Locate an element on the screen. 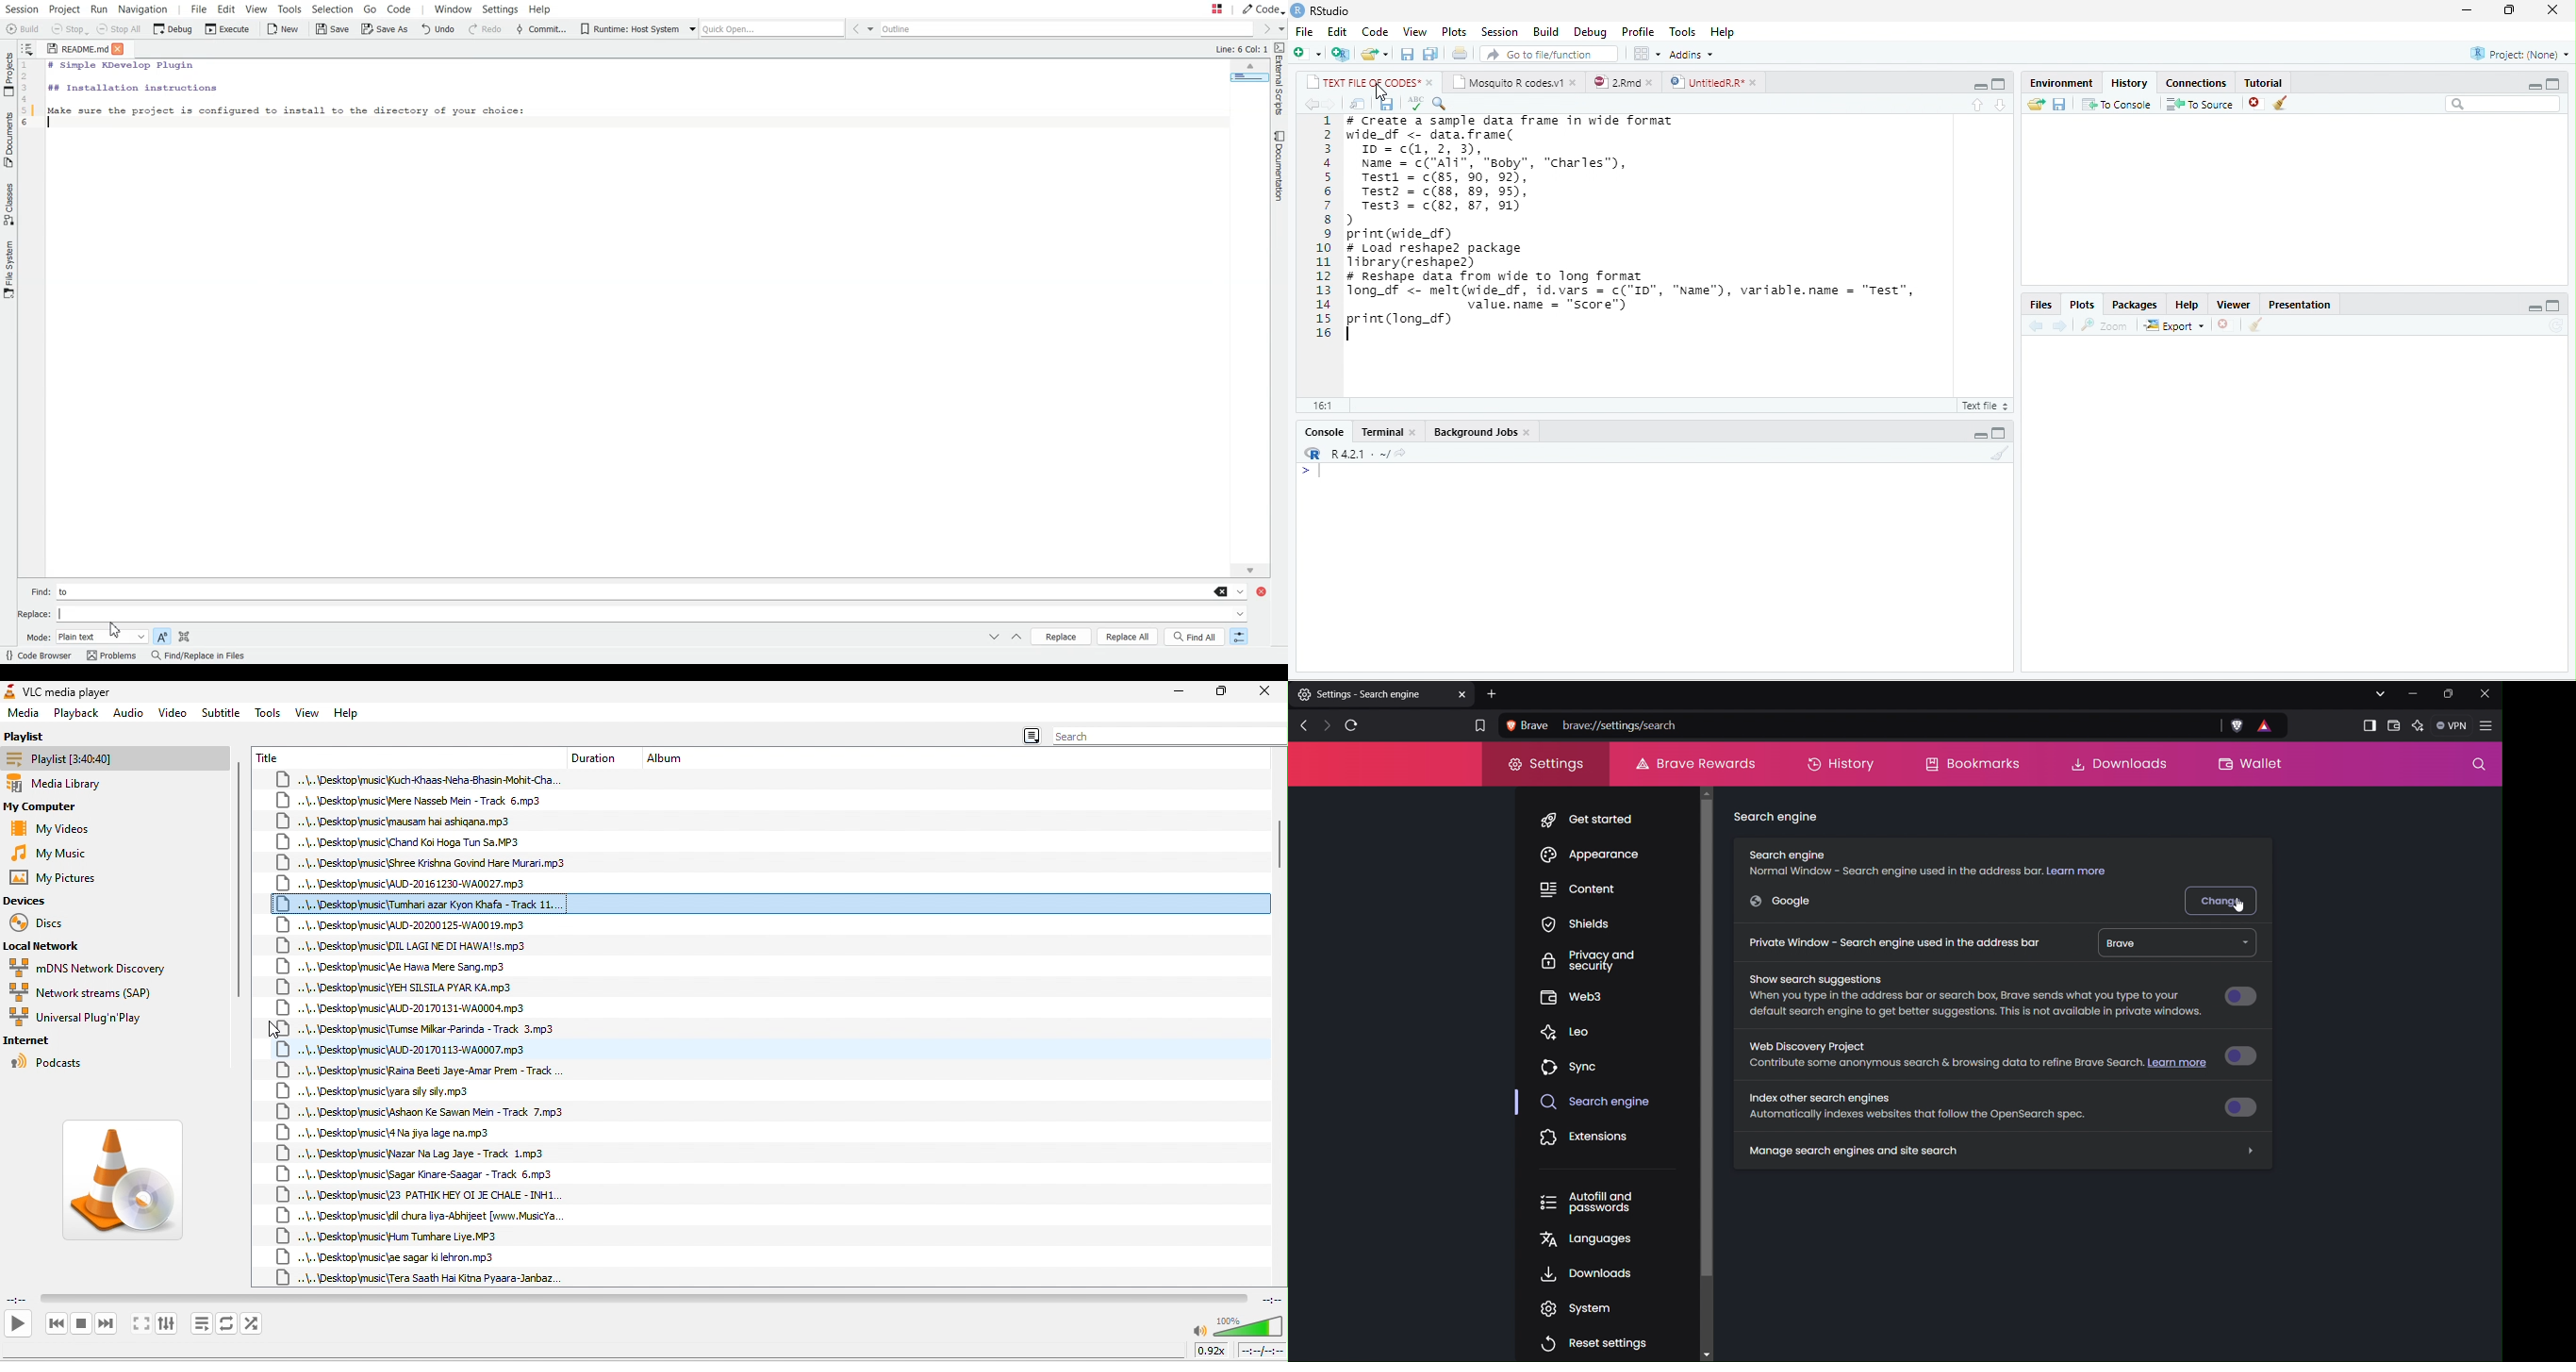 The height and width of the screenshot is (1372, 2576). Scroll up arrow is located at coordinates (1250, 67).